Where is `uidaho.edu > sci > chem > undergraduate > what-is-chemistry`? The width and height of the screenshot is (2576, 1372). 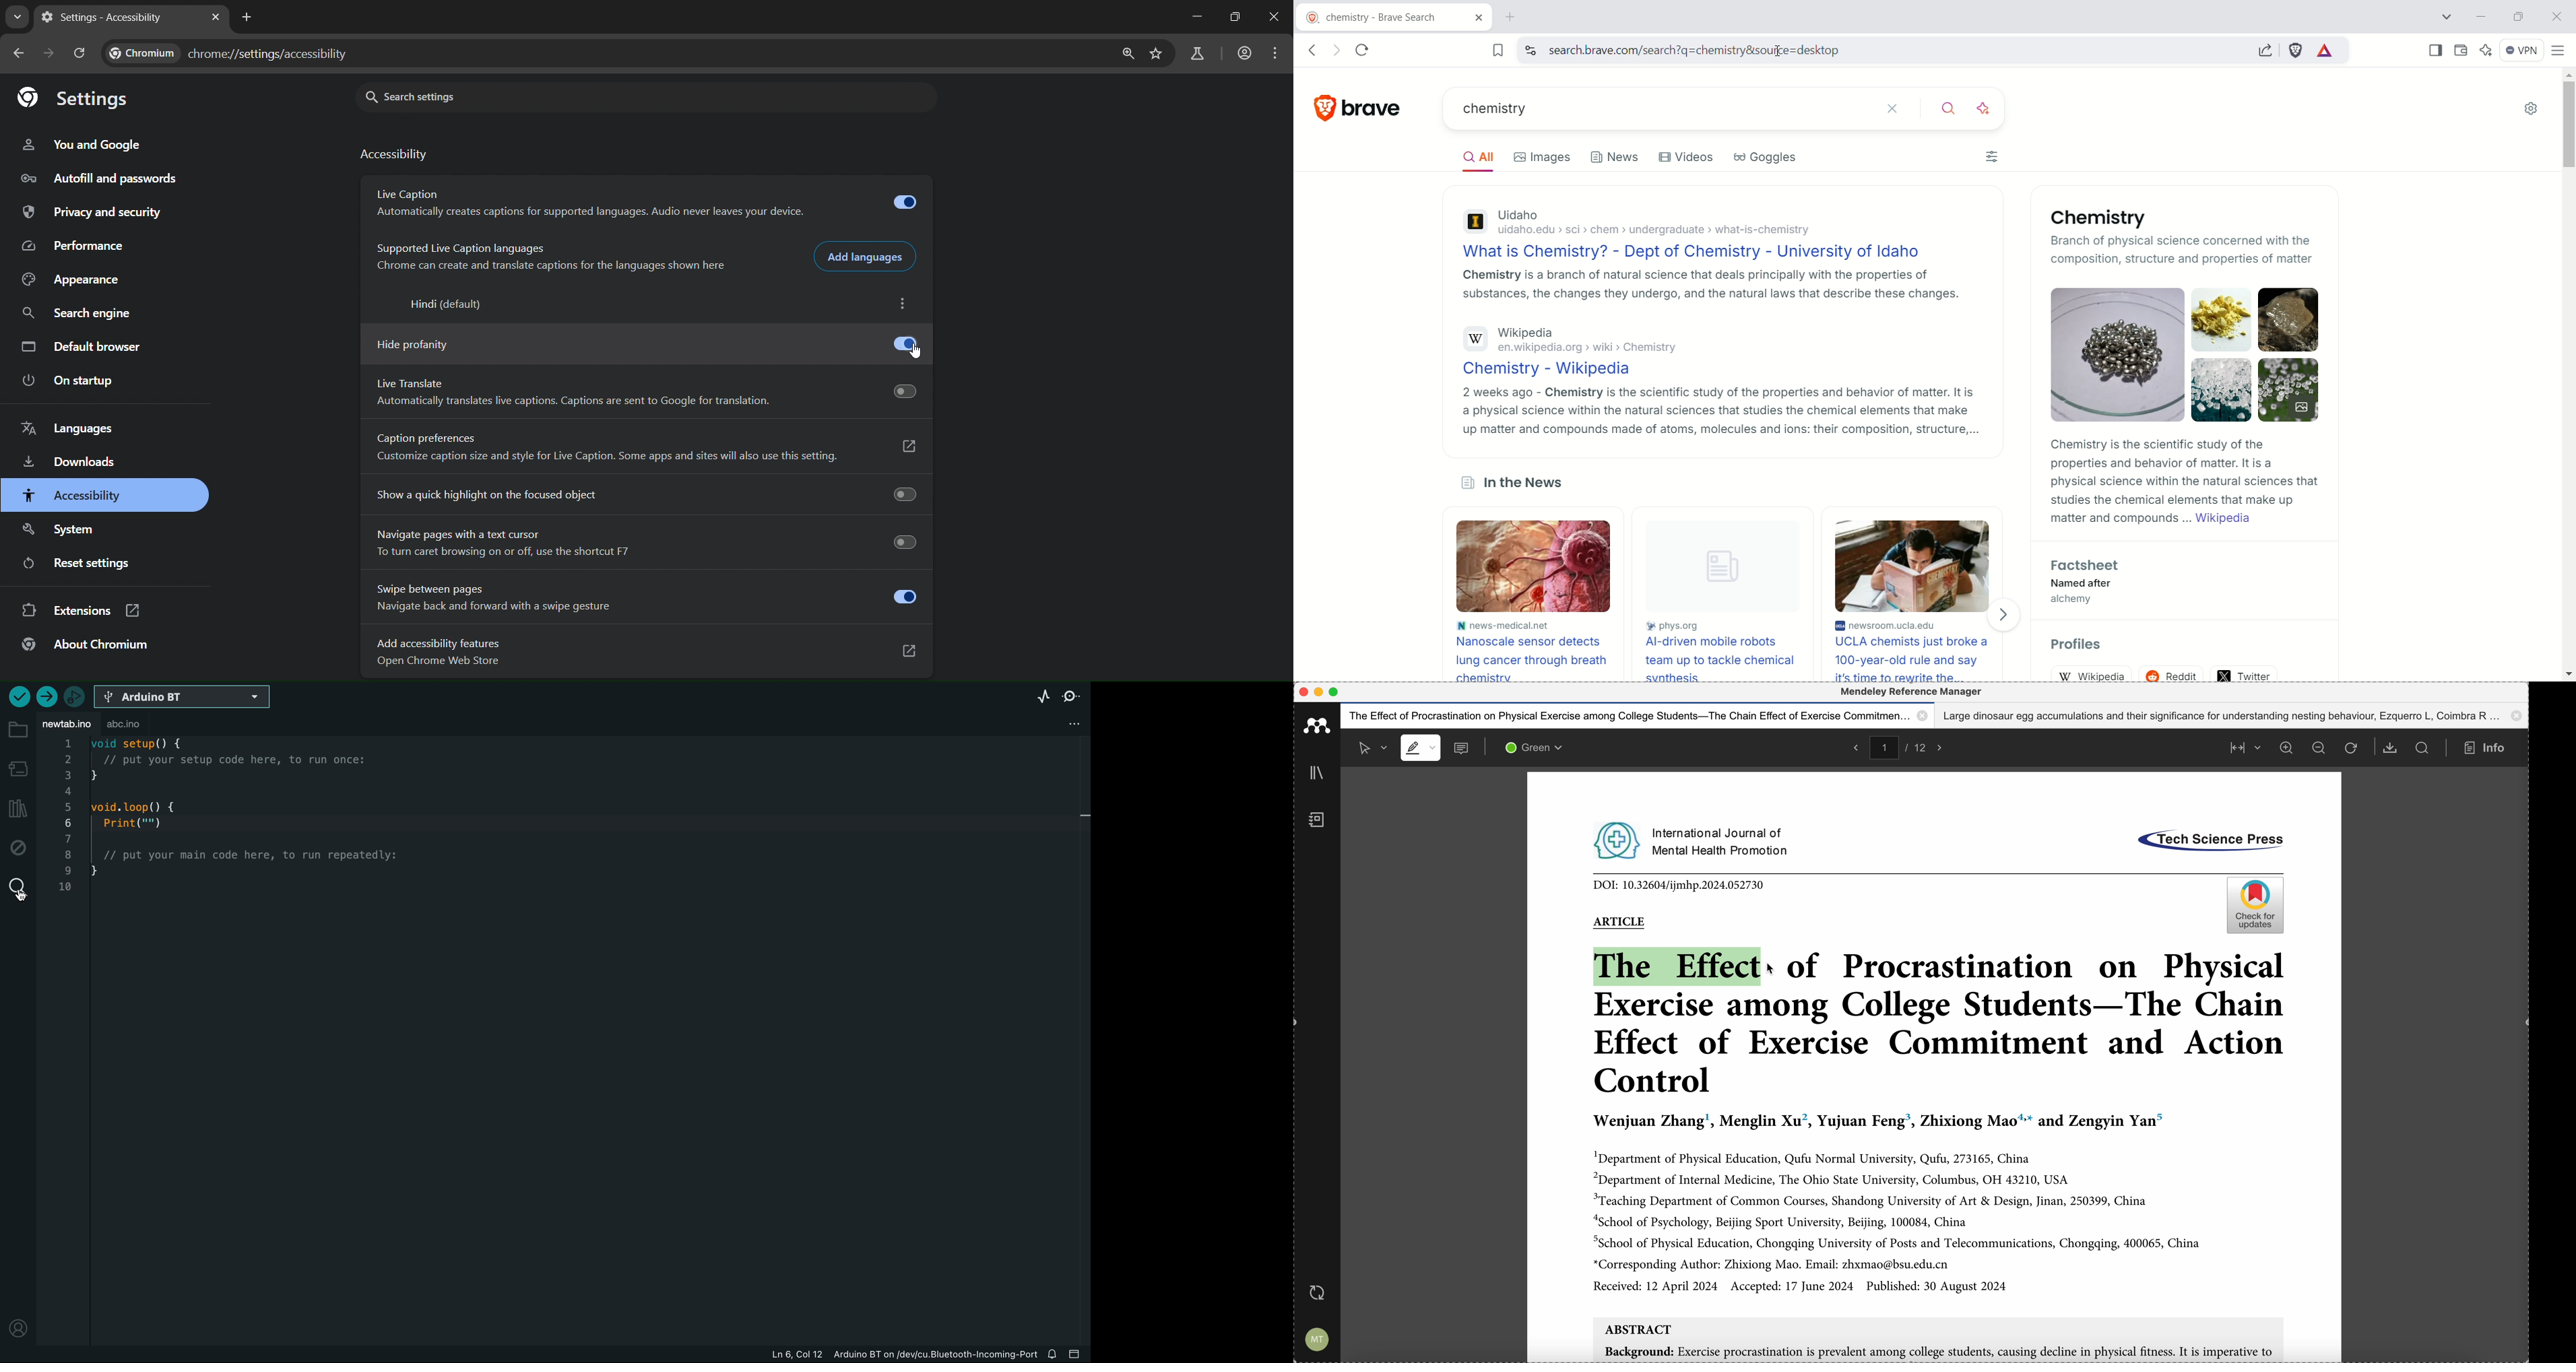
uidaho.edu > sci > chem > undergraduate > what-is-chemistry is located at coordinates (1661, 232).